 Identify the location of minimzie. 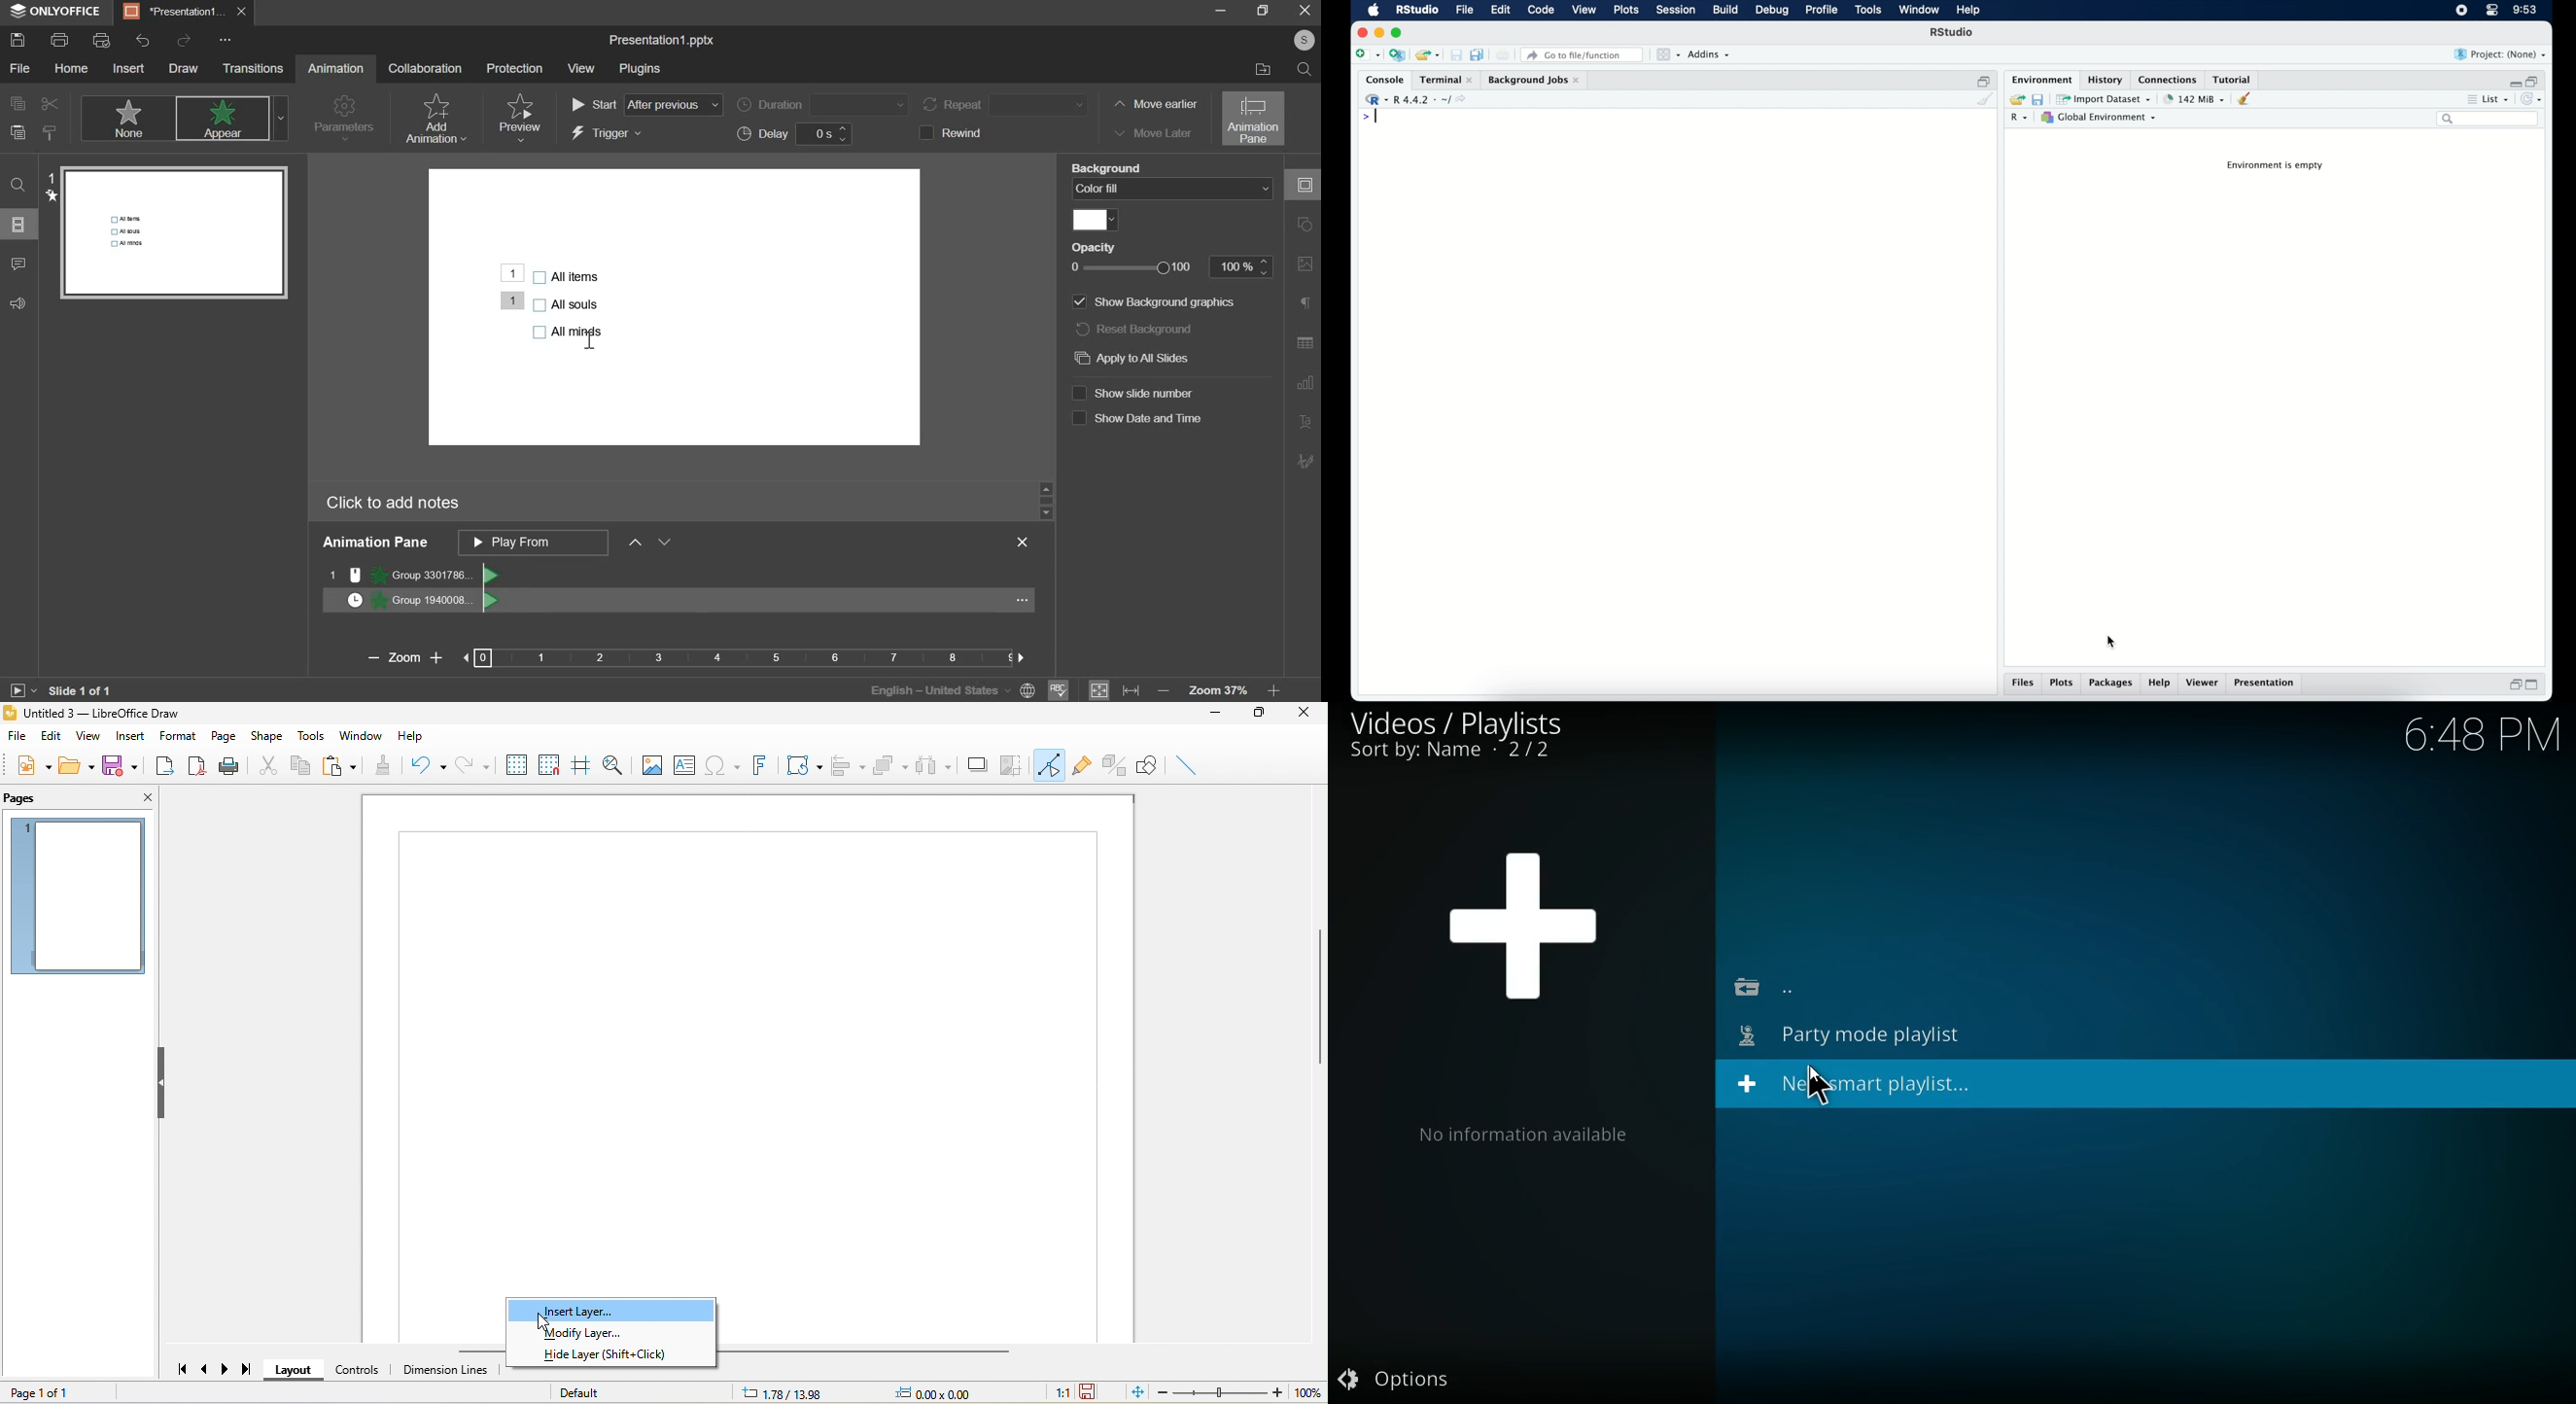
(1379, 32).